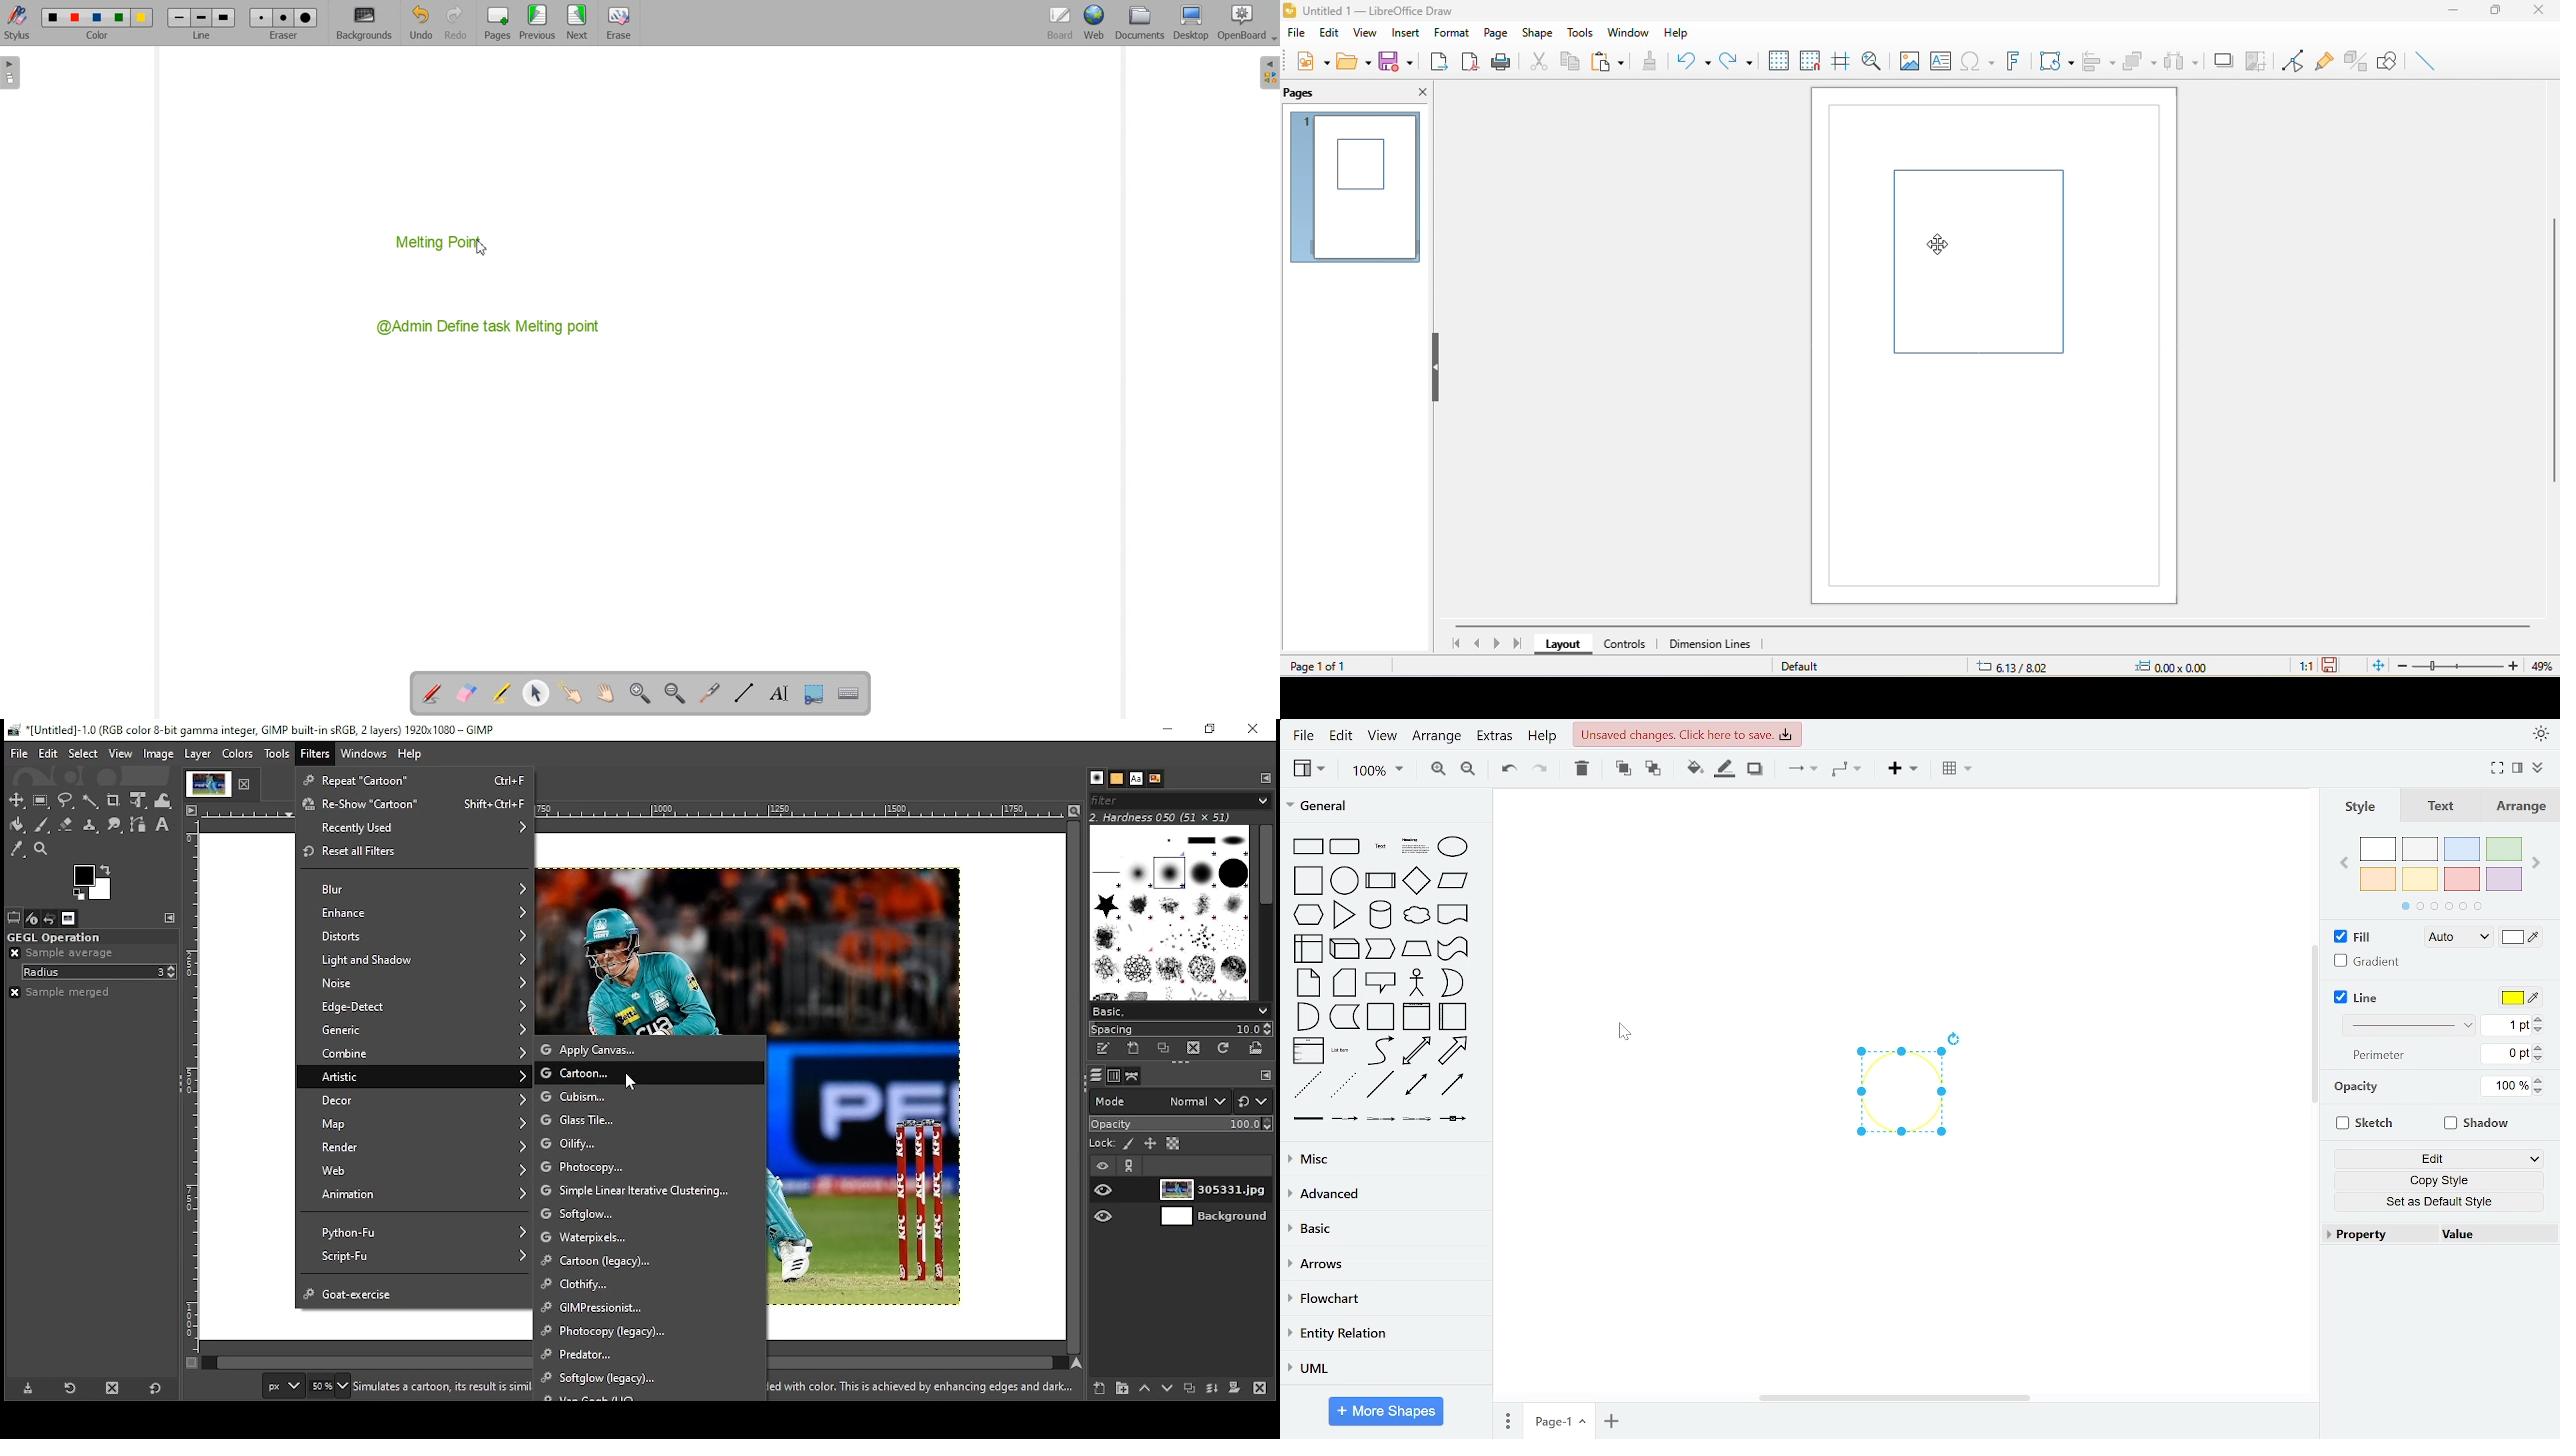 The width and height of the screenshot is (2576, 1456). I want to click on Highlight, so click(503, 695).